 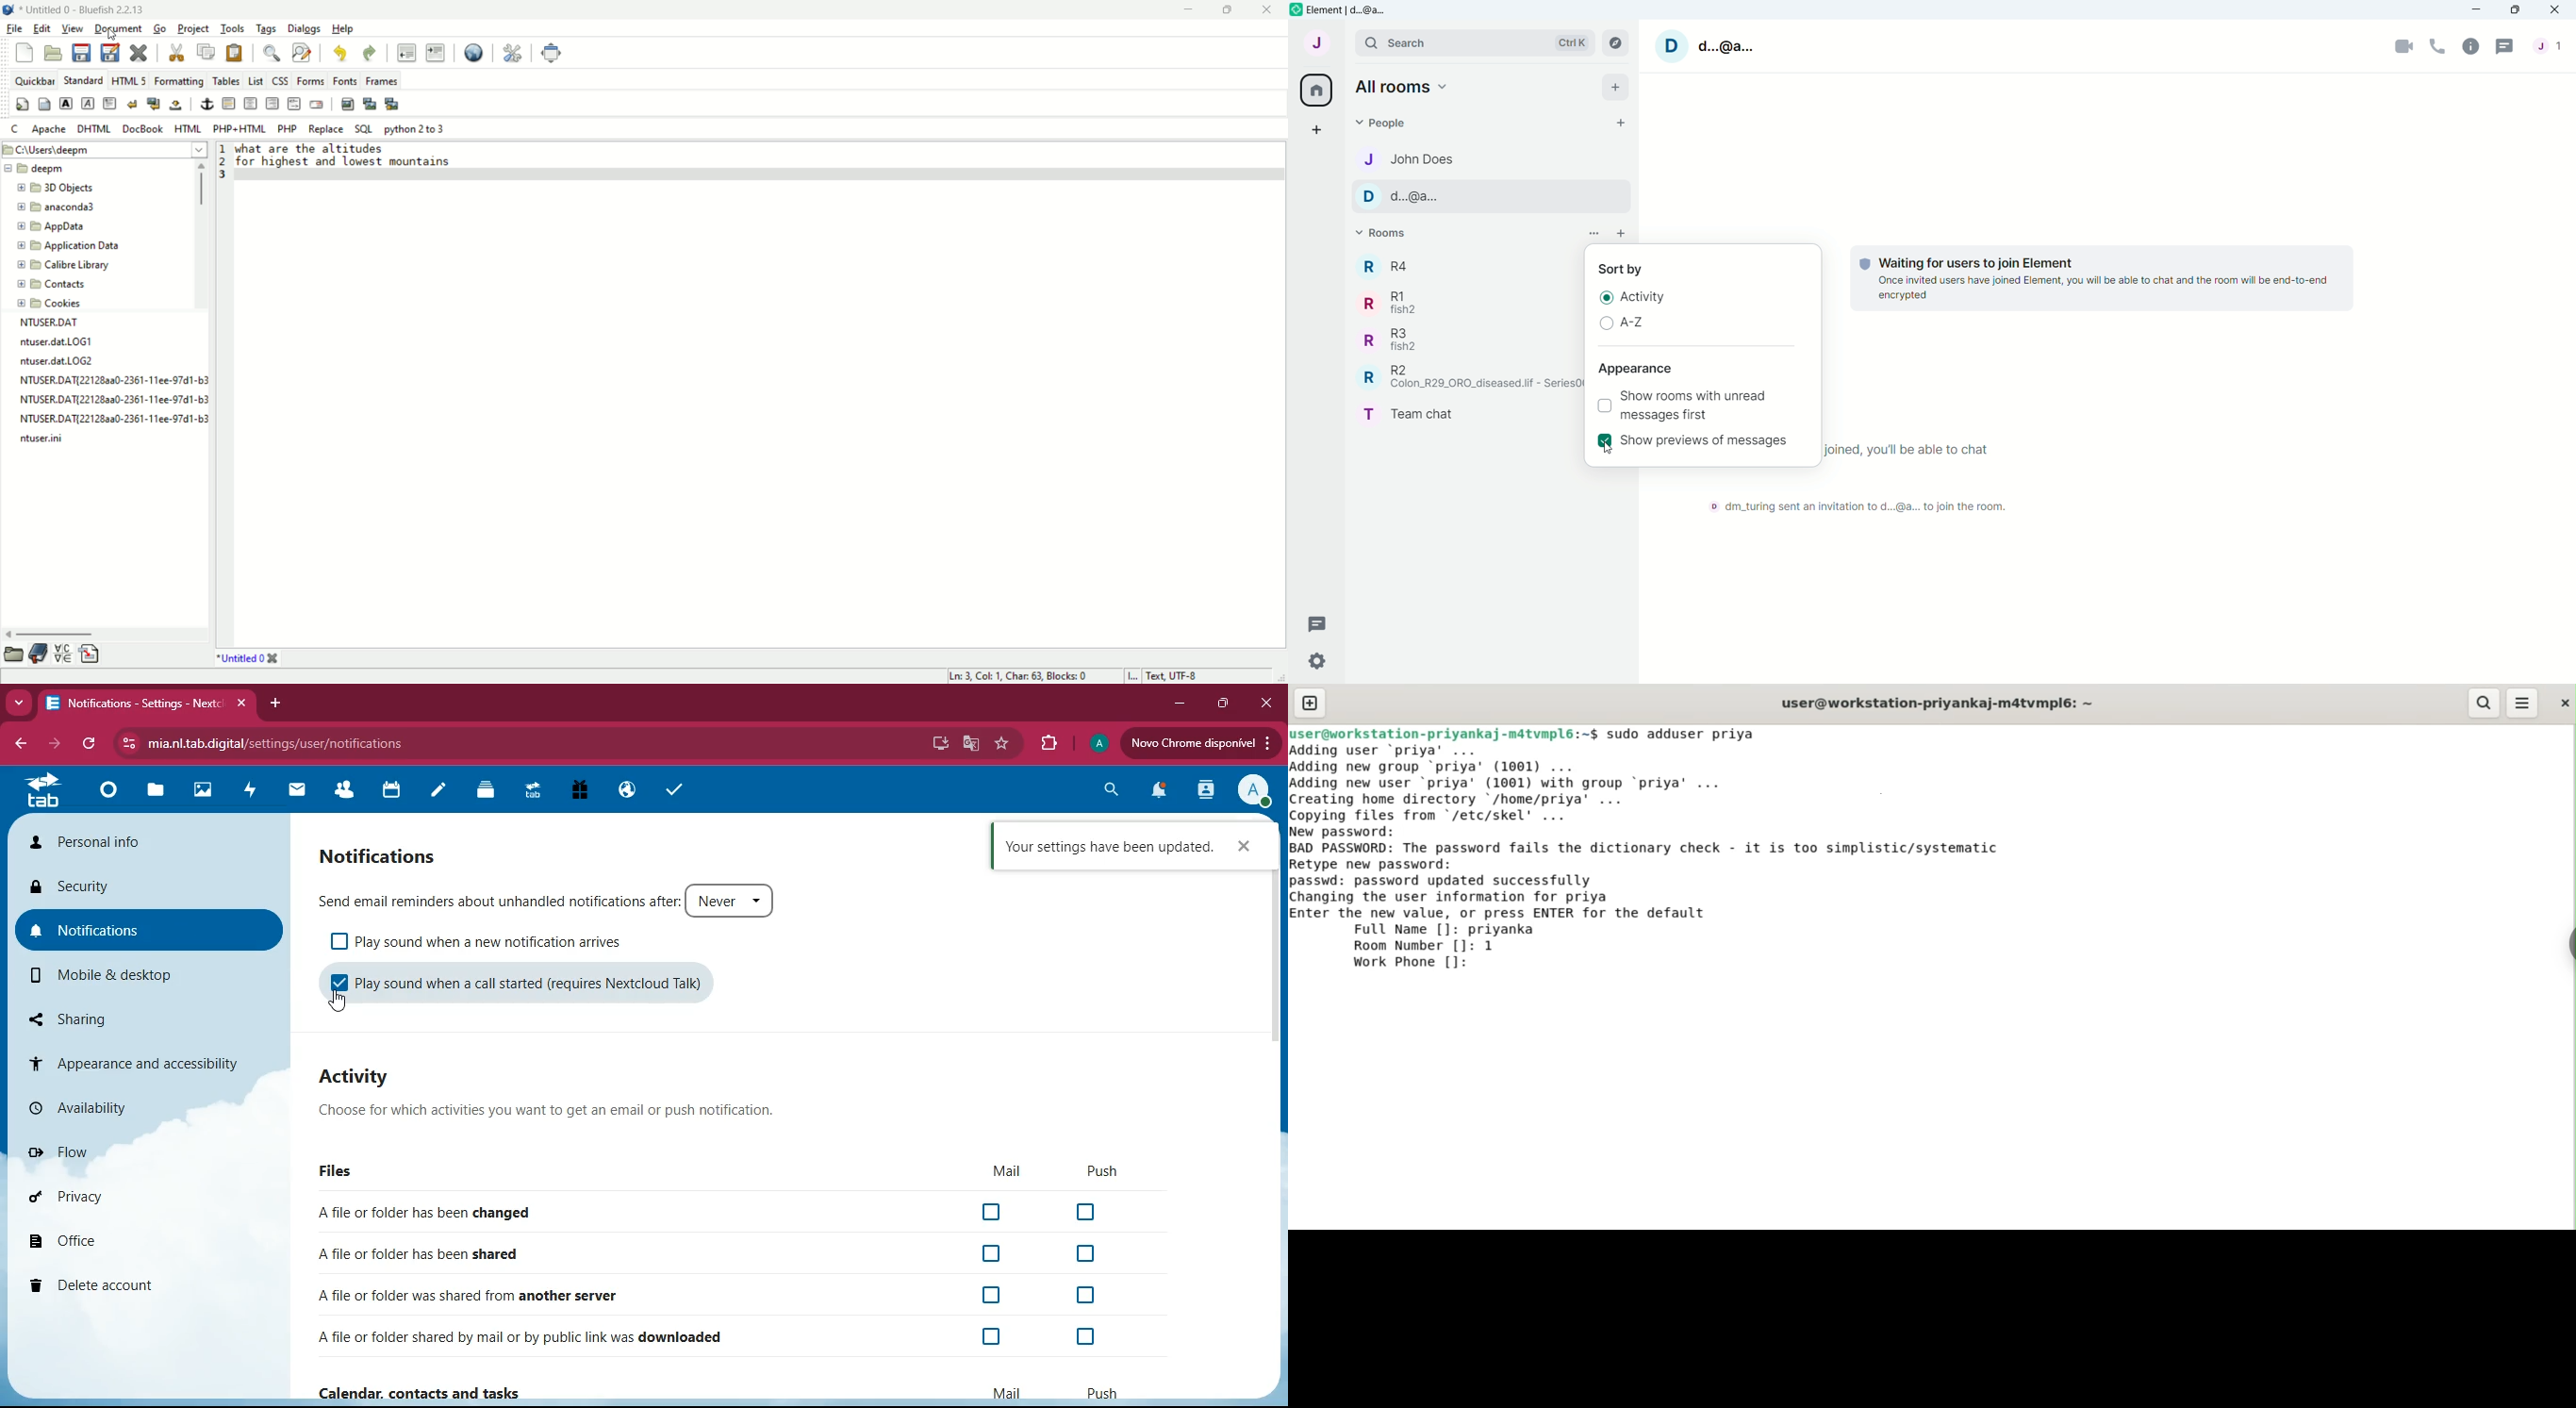 I want to click on Calendar , so click(x=423, y=1391).